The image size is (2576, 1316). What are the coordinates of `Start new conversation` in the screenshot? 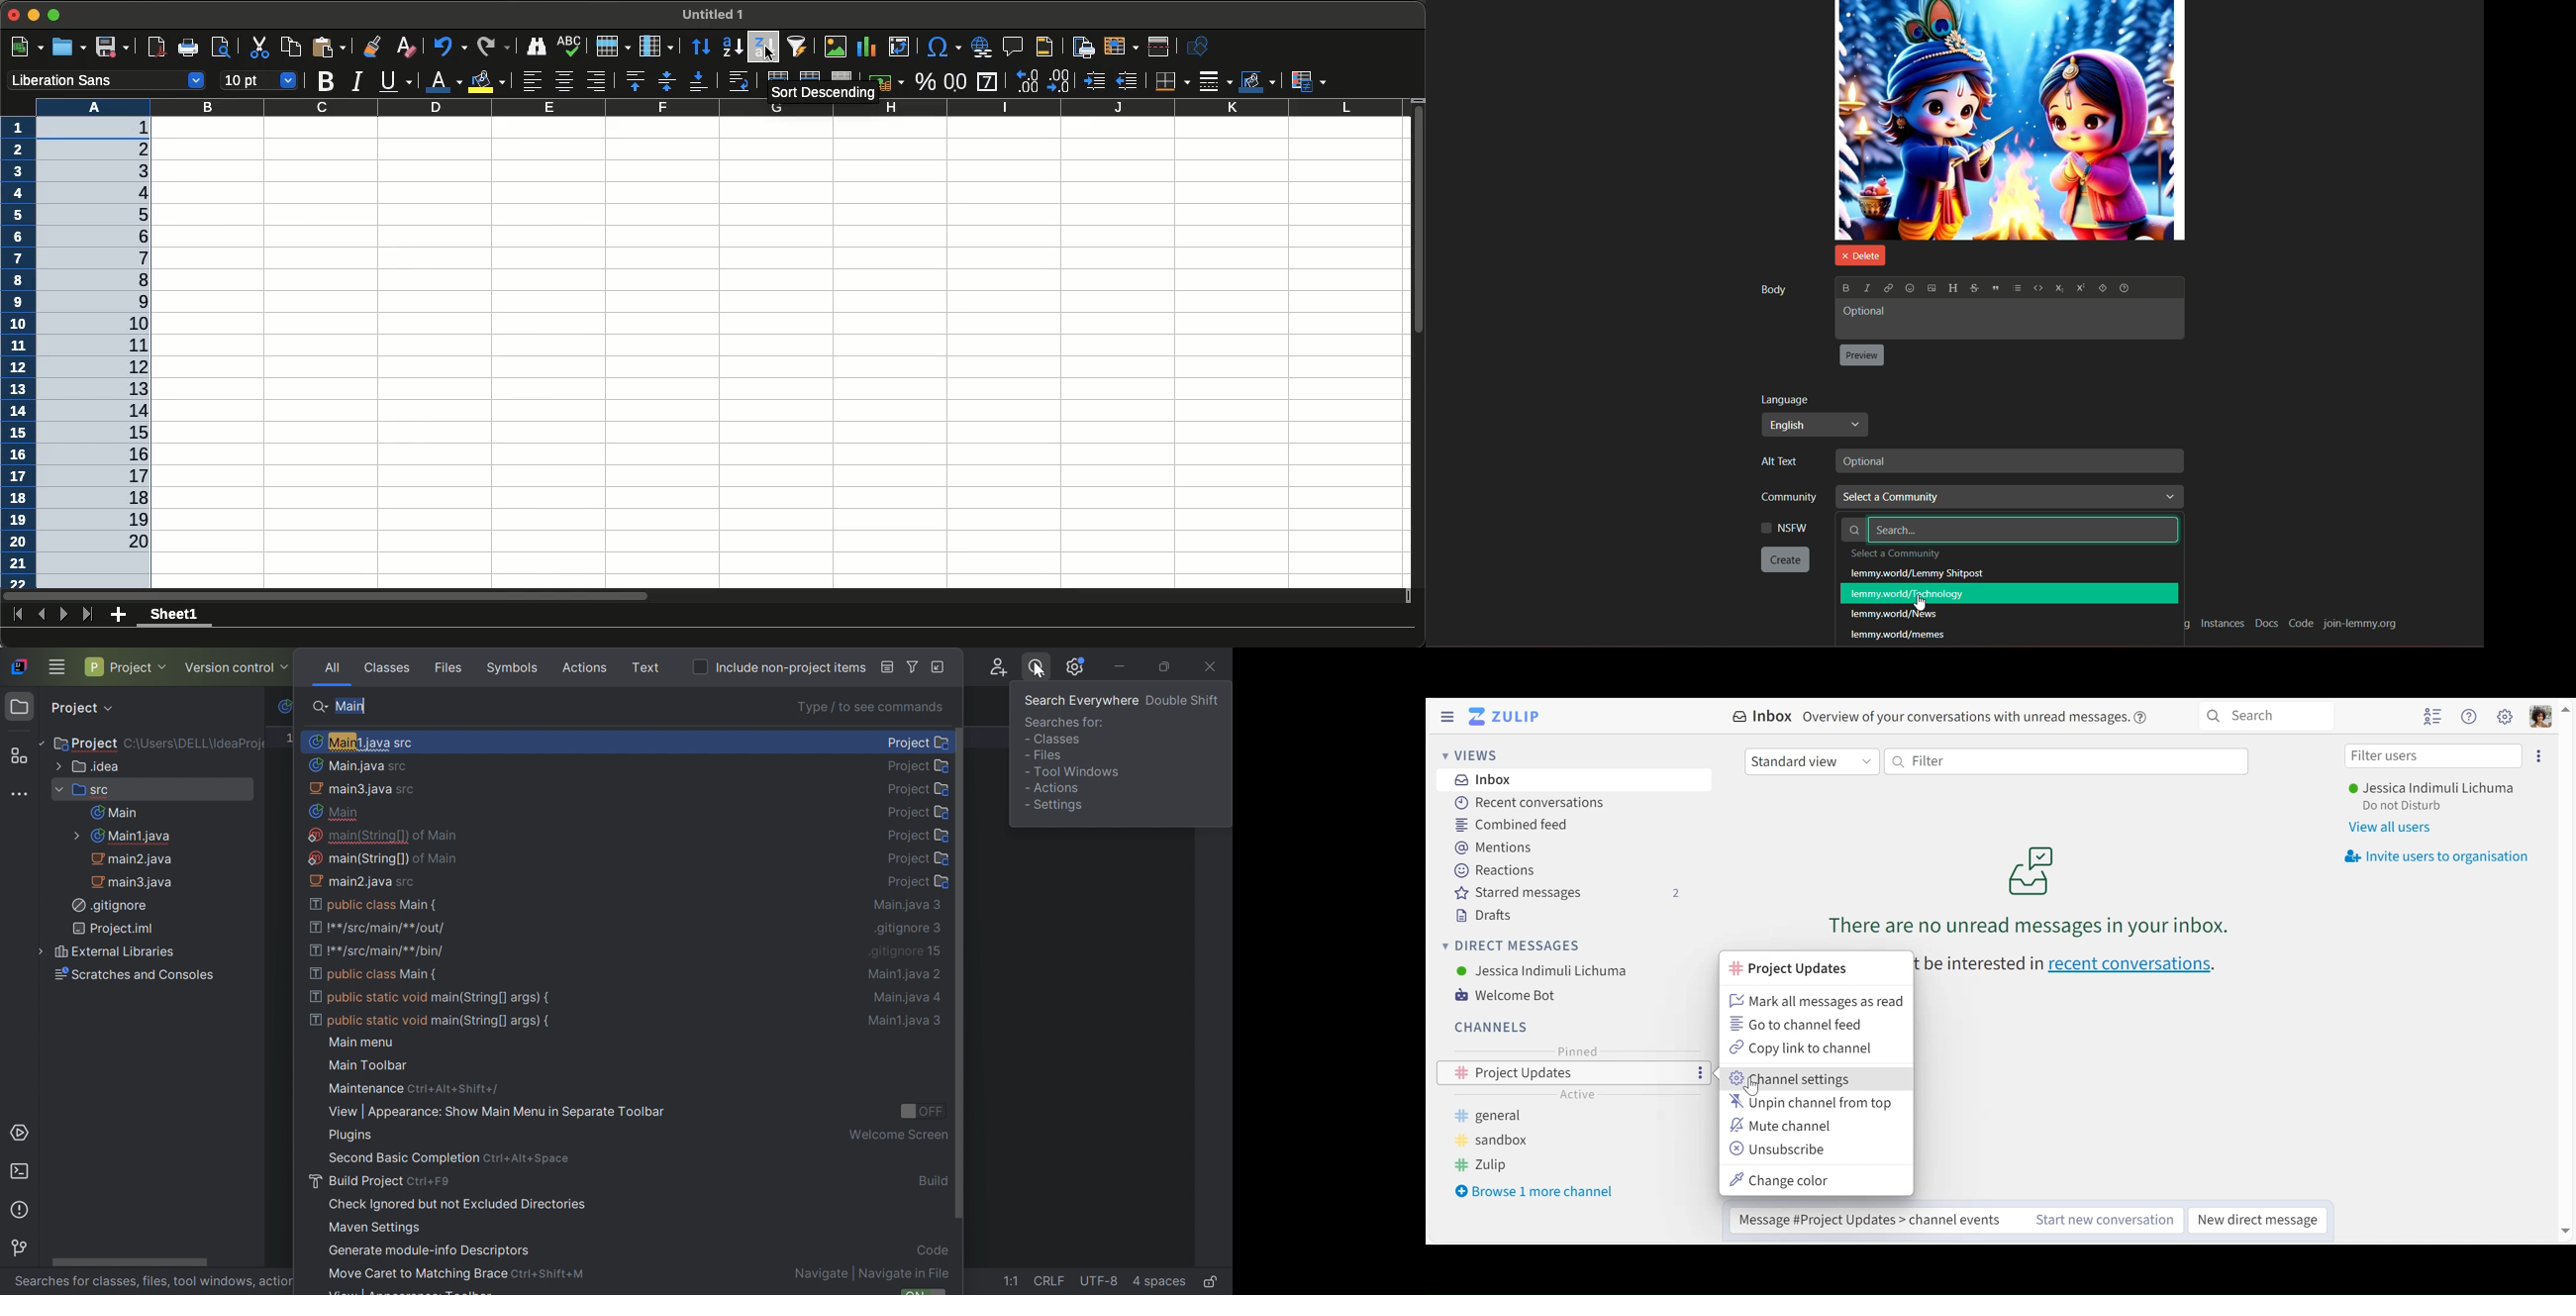 It's located at (2105, 1221).